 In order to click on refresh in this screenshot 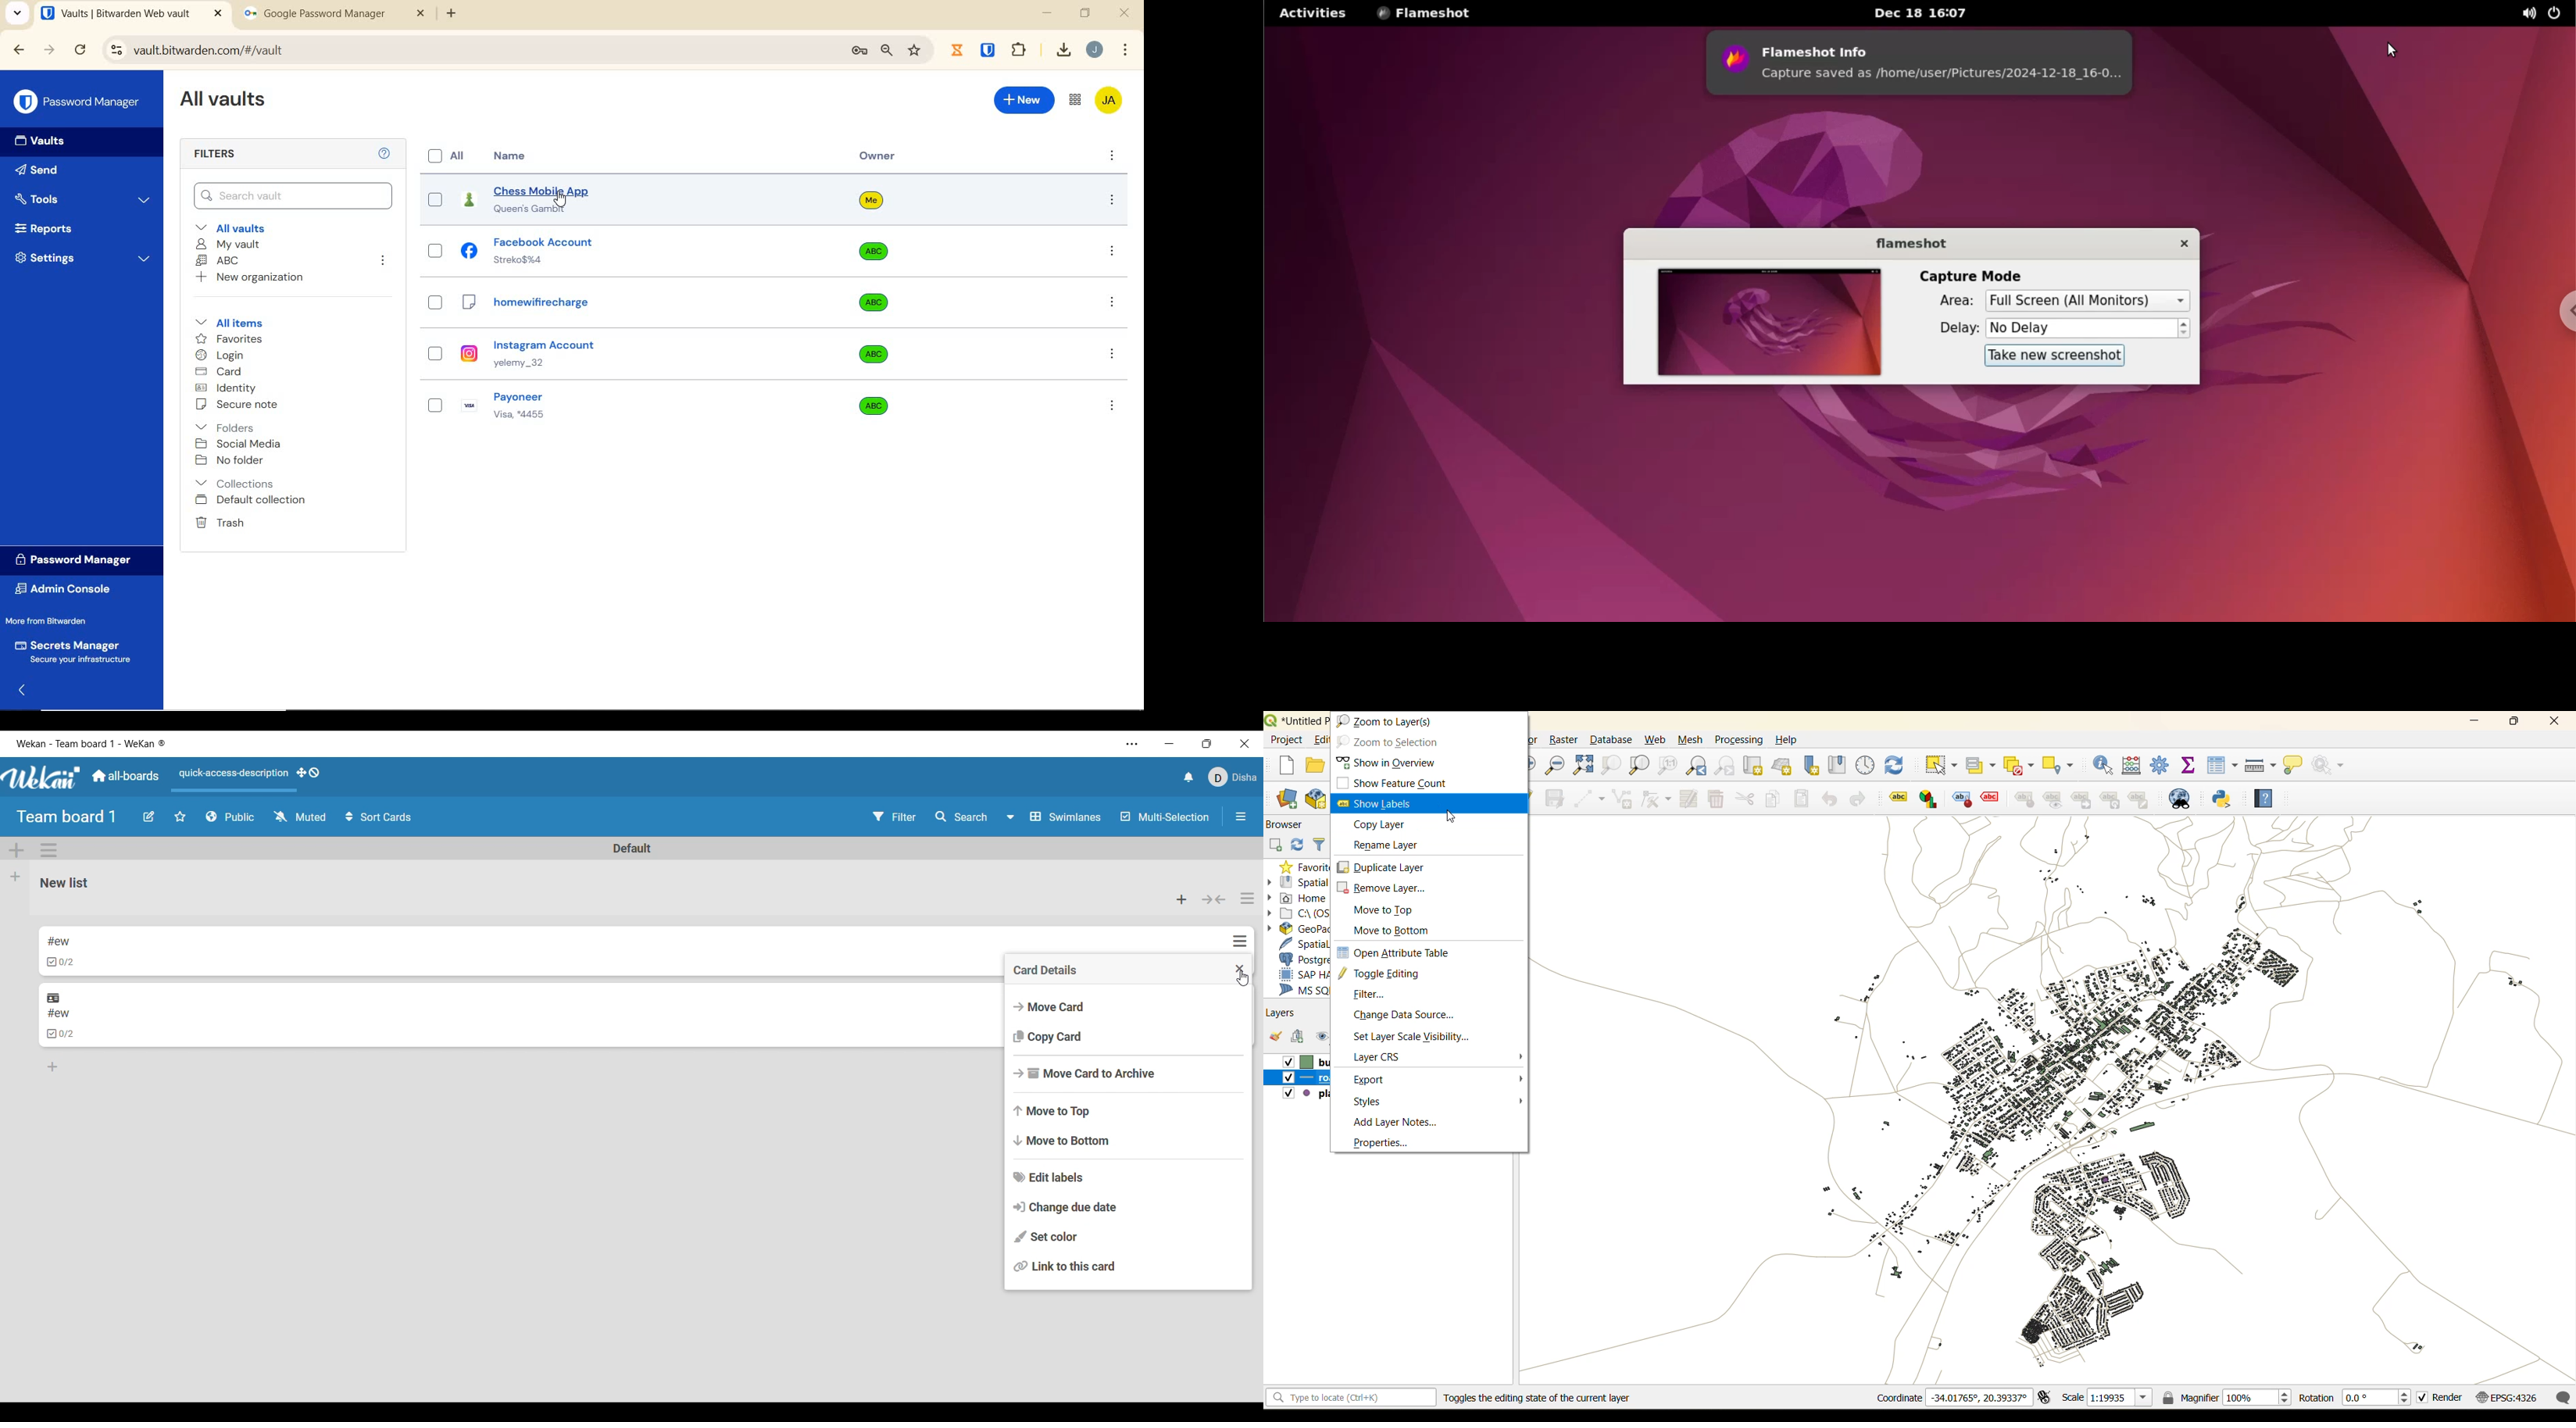, I will do `click(1898, 765)`.